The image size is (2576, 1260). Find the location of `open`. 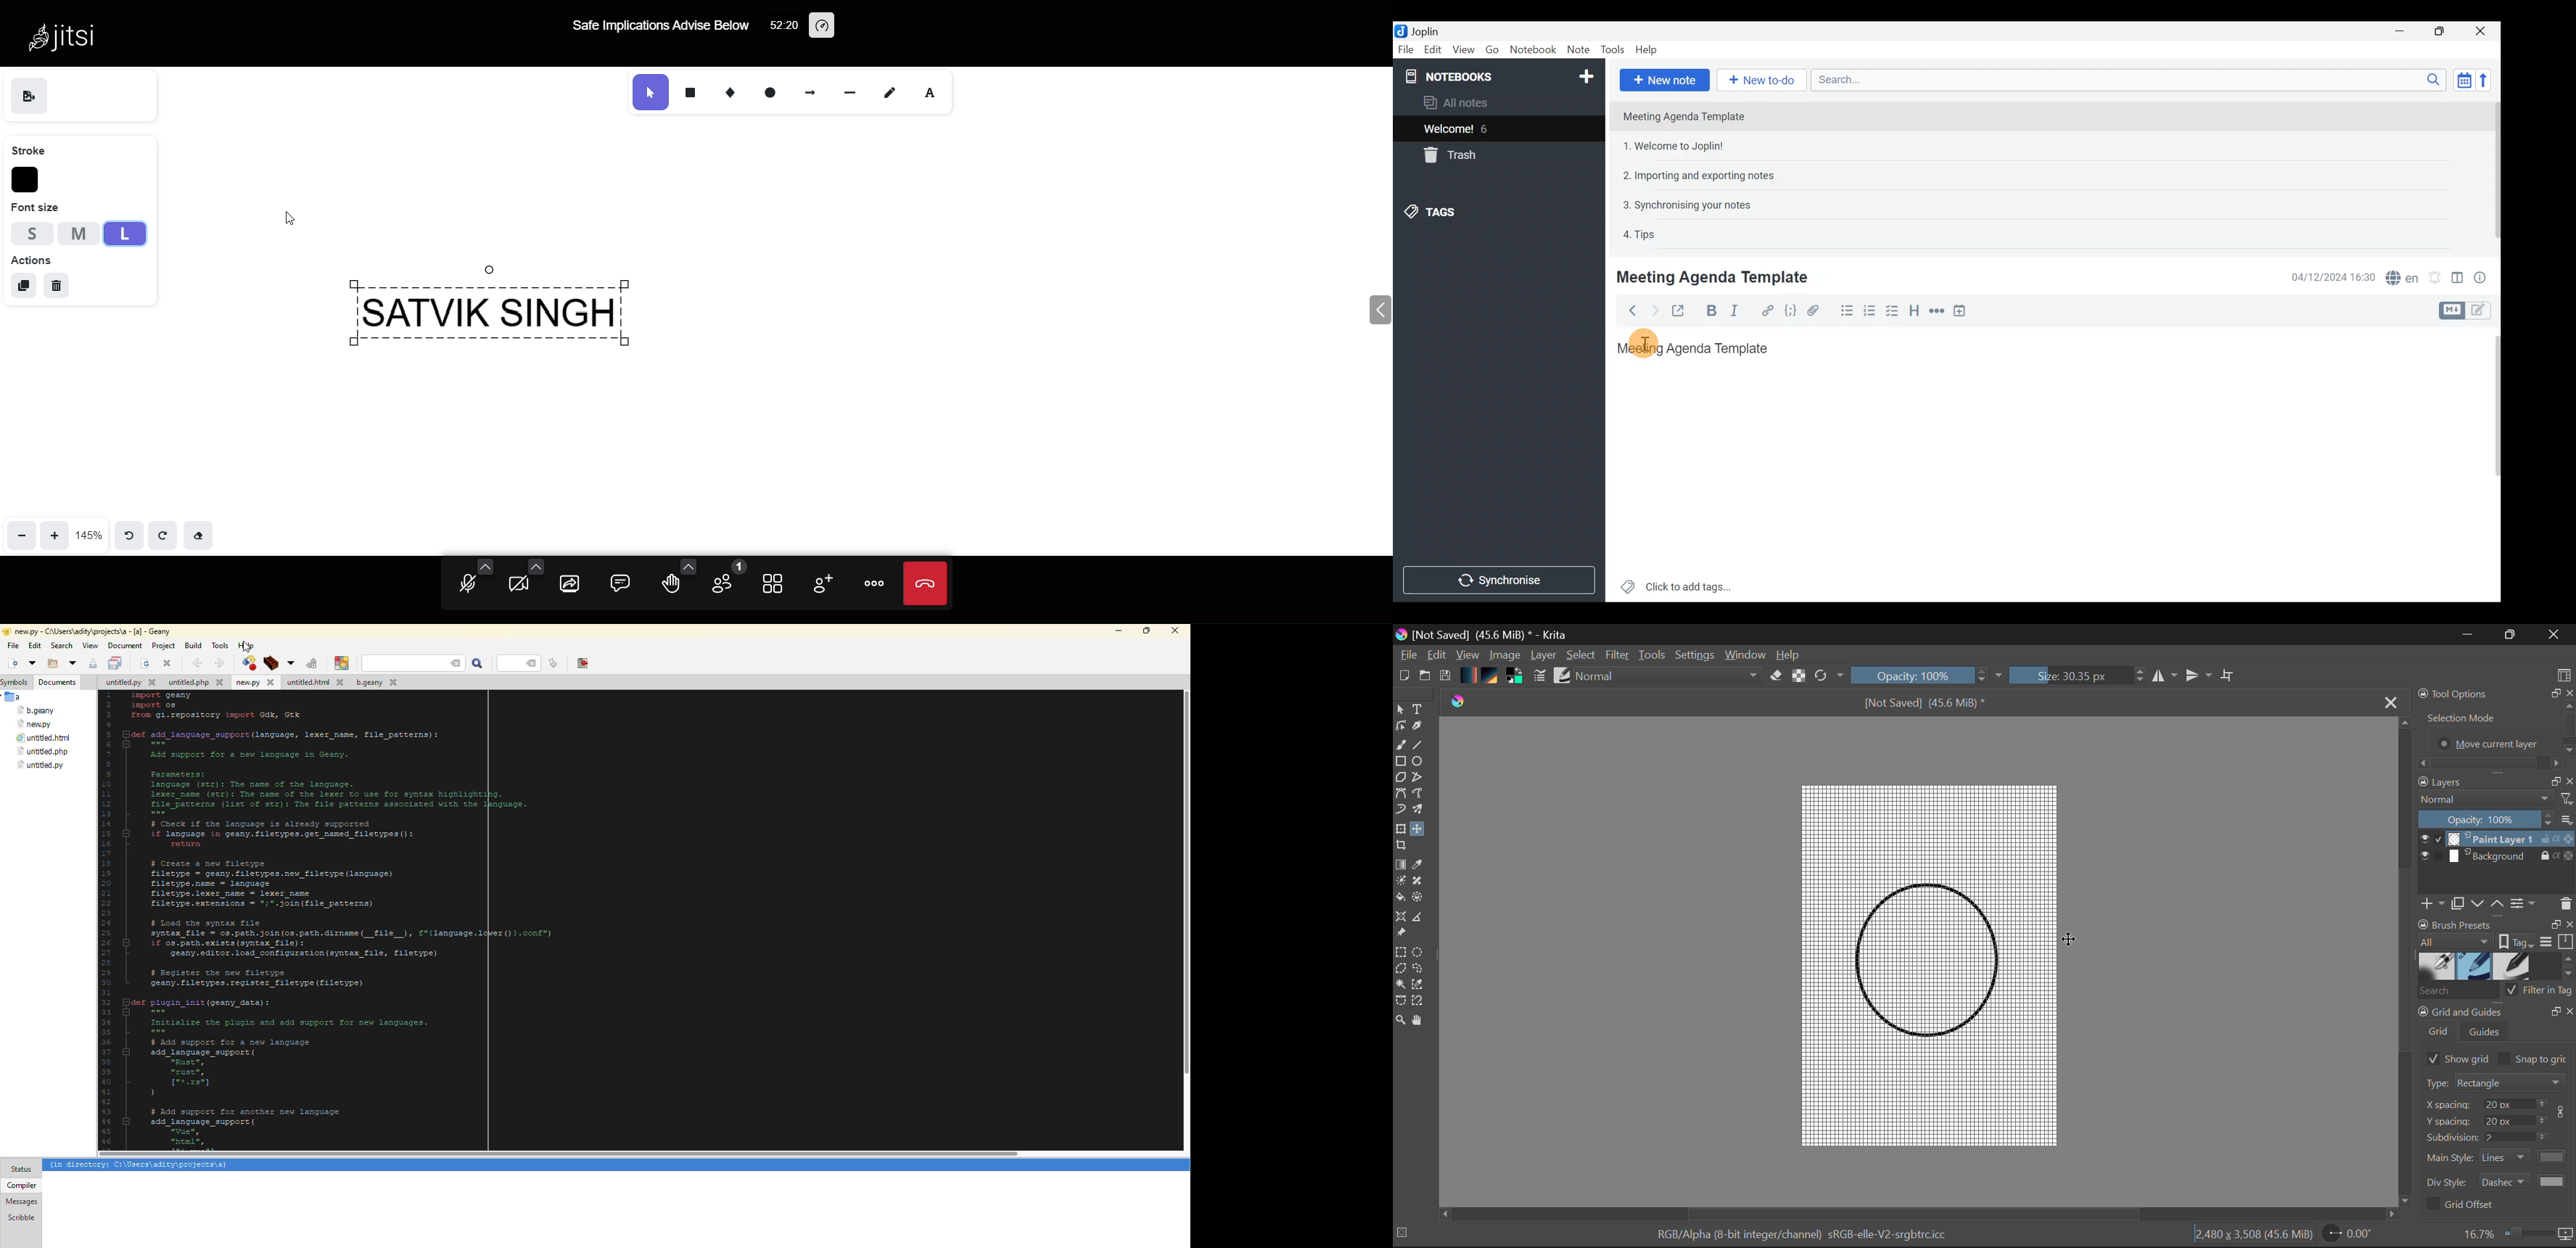

open is located at coordinates (145, 664).